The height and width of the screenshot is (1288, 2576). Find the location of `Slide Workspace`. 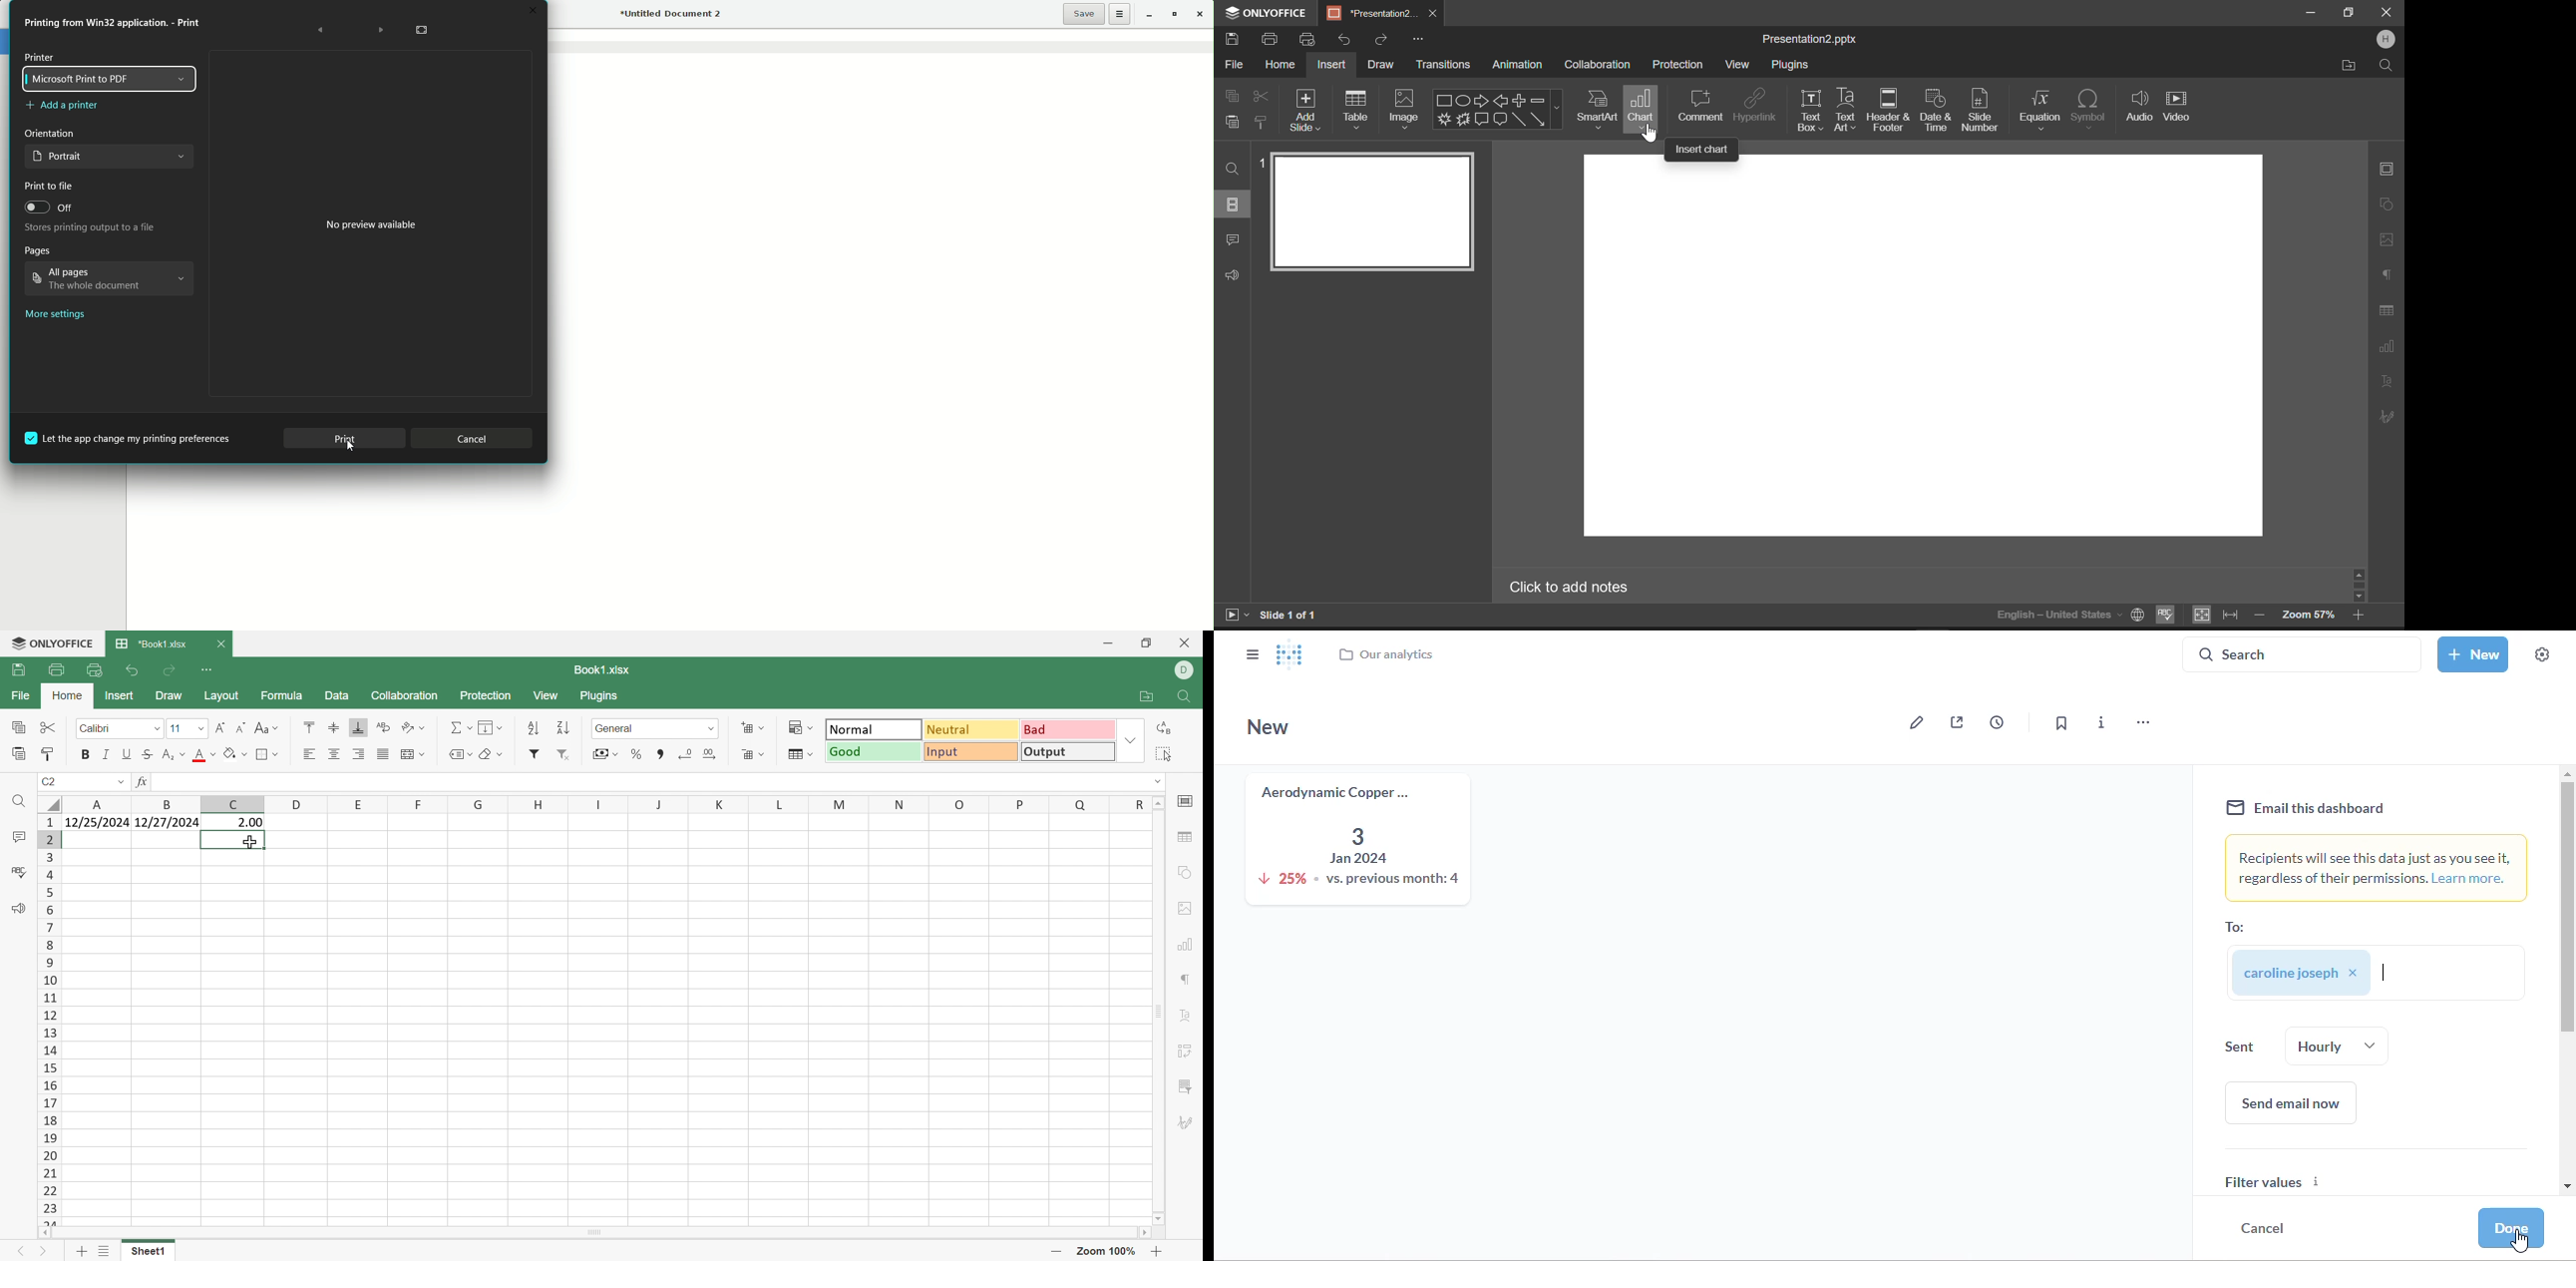

Slide Workspace is located at coordinates (1937, 364).